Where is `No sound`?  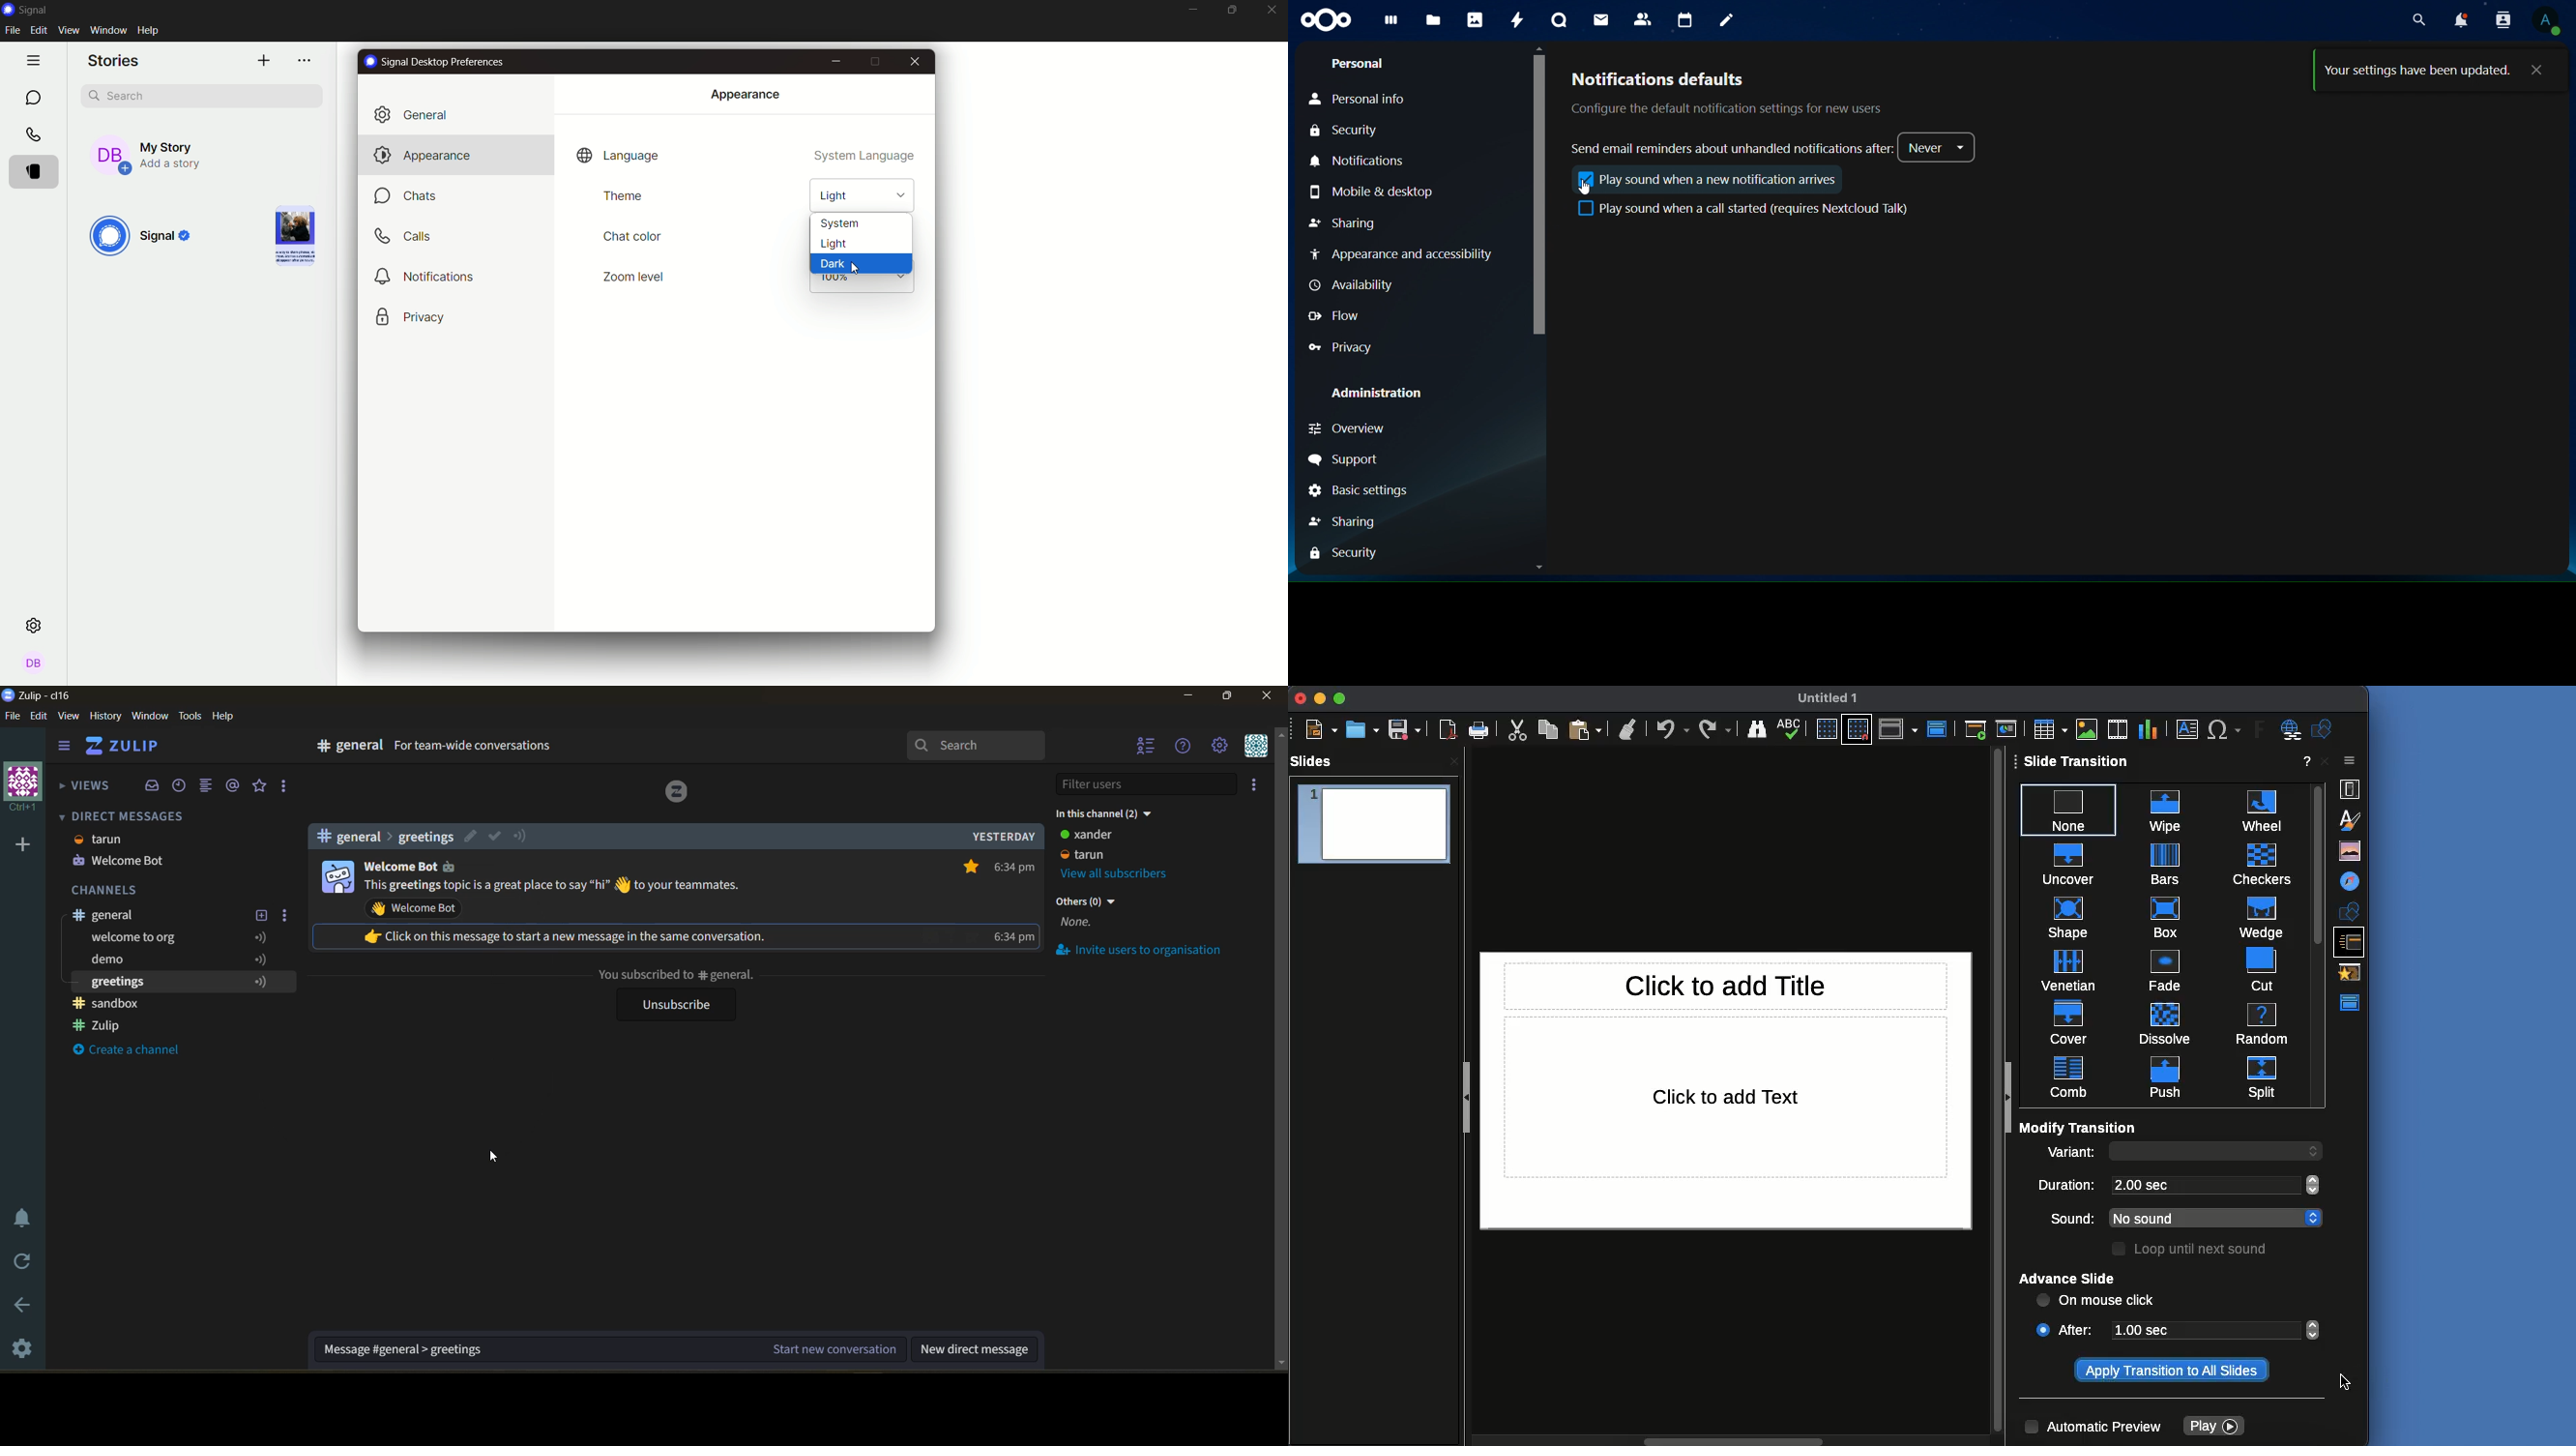
No sound is located at coordinates (2201, 1218).